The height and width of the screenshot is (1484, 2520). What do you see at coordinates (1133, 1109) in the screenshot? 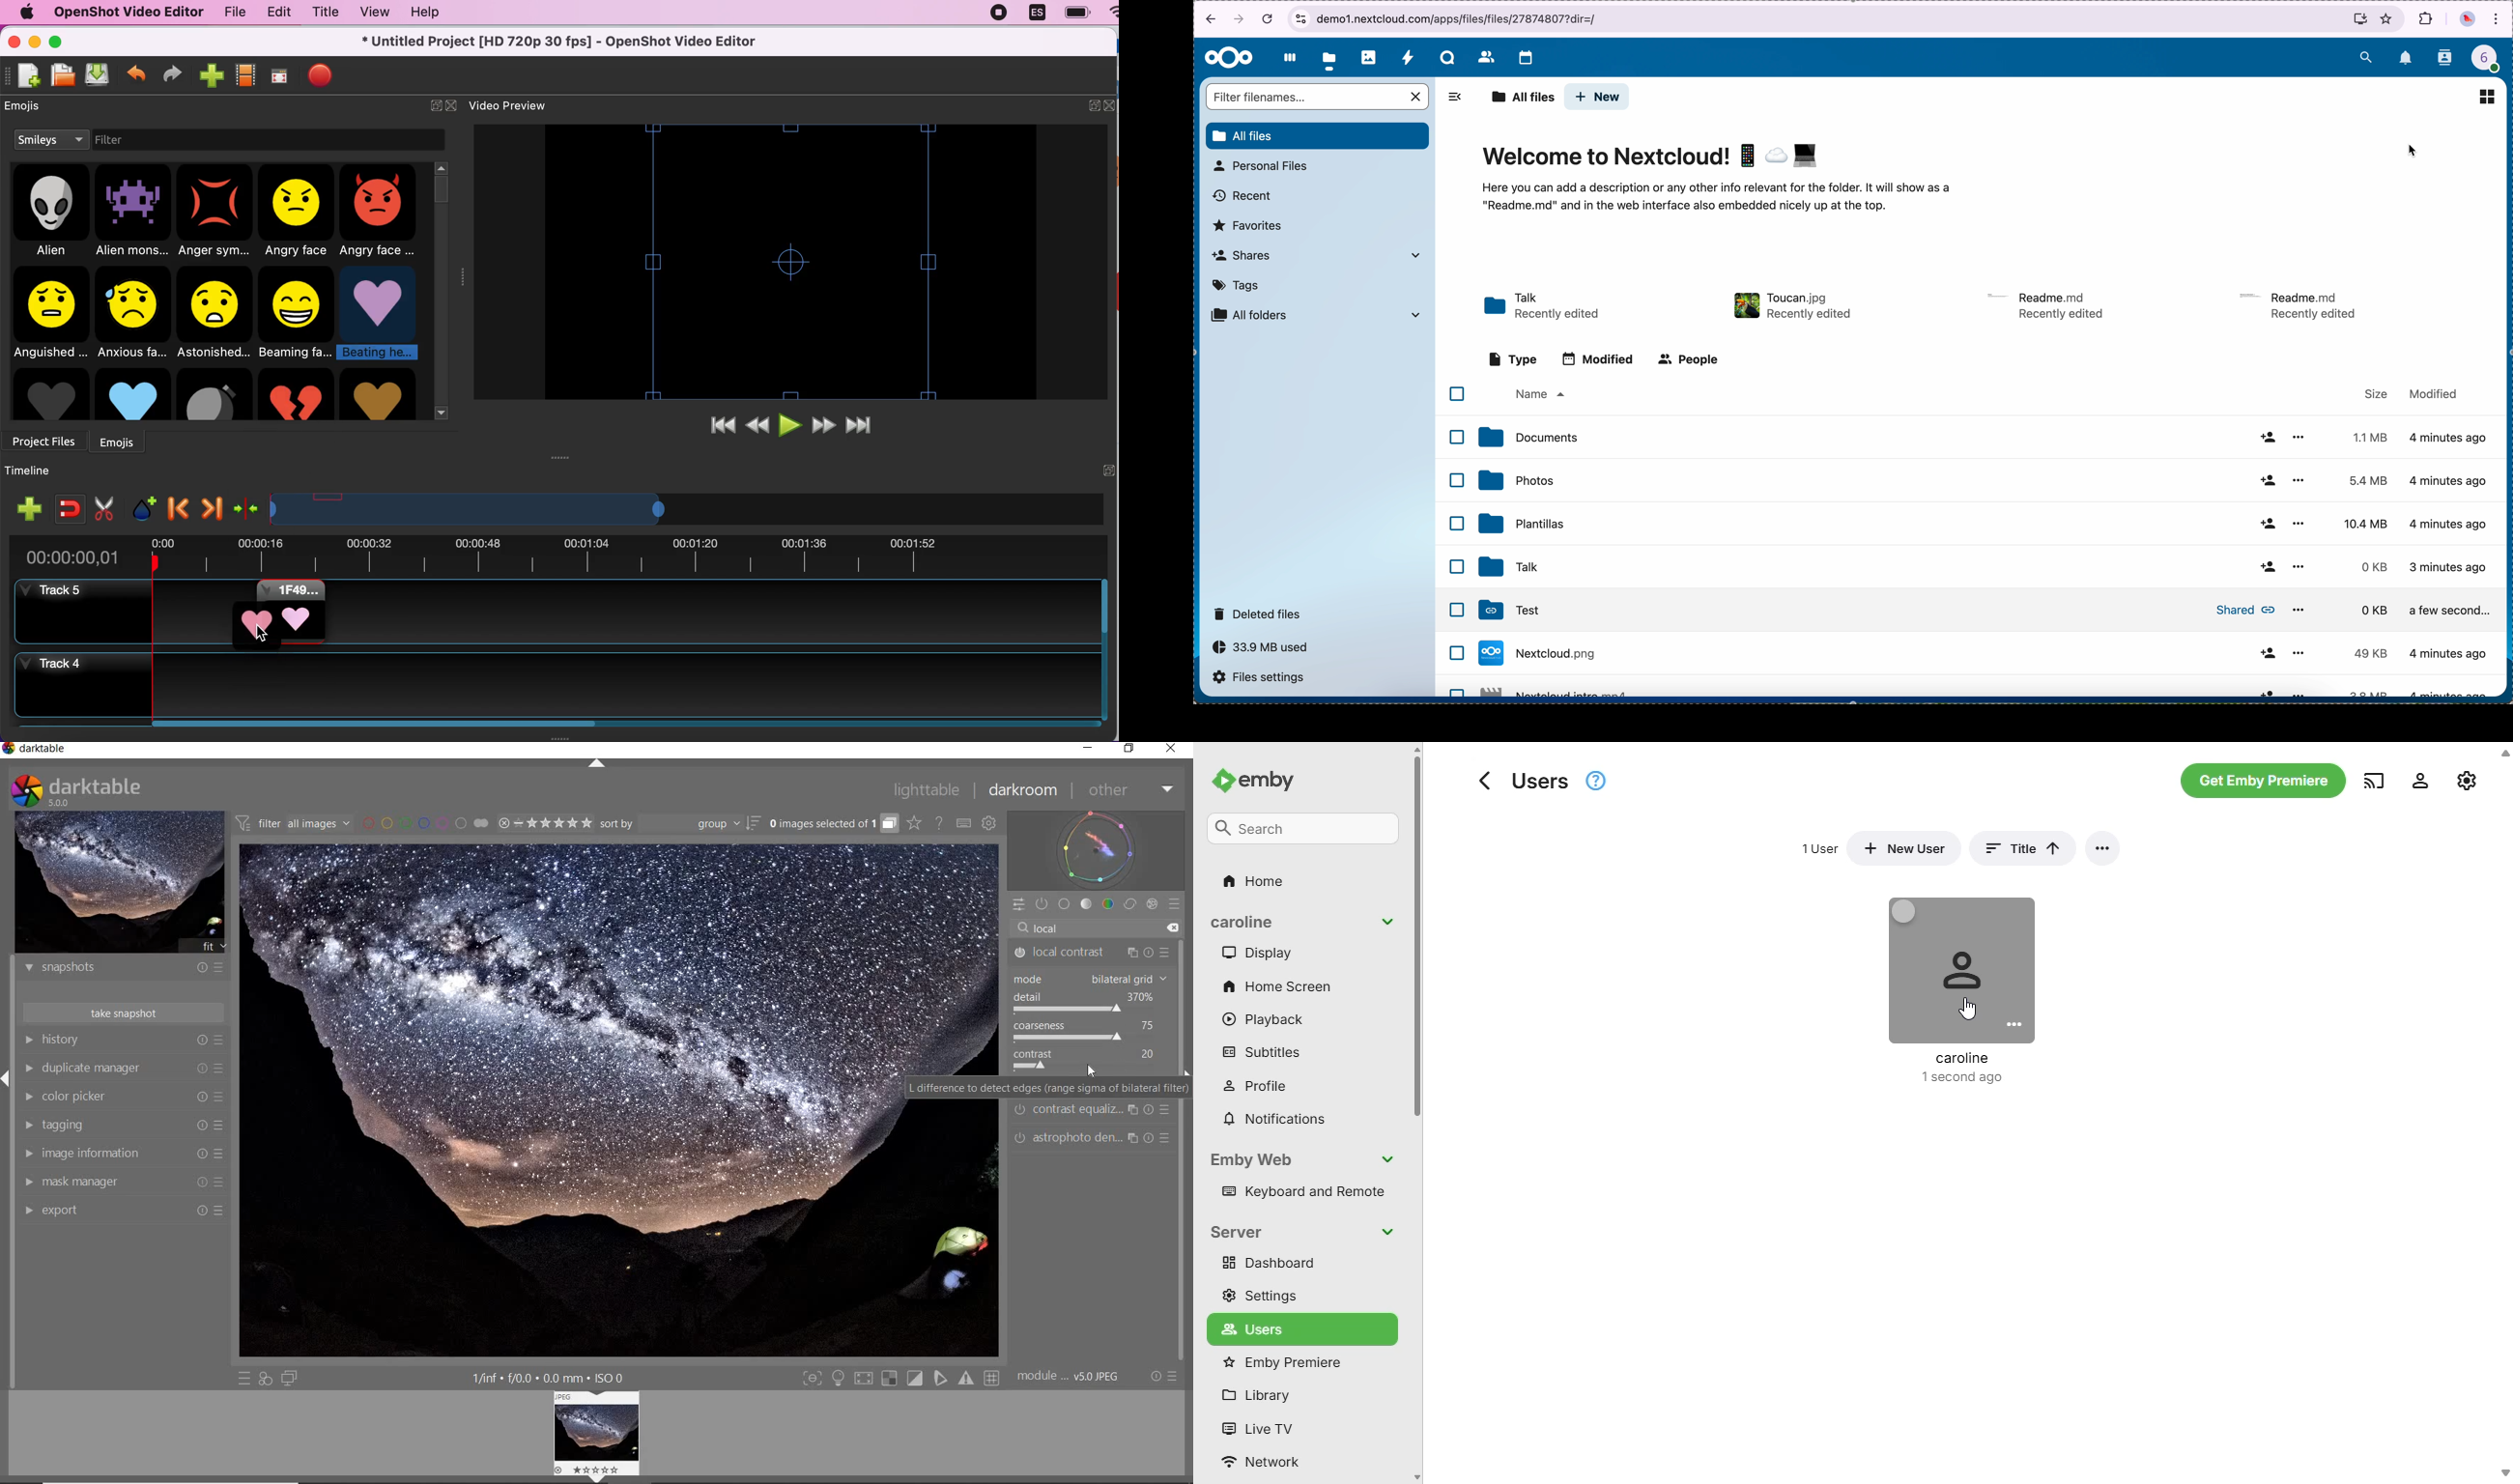
I see `multiple instance actions` at bounding box center [1133, 1109].